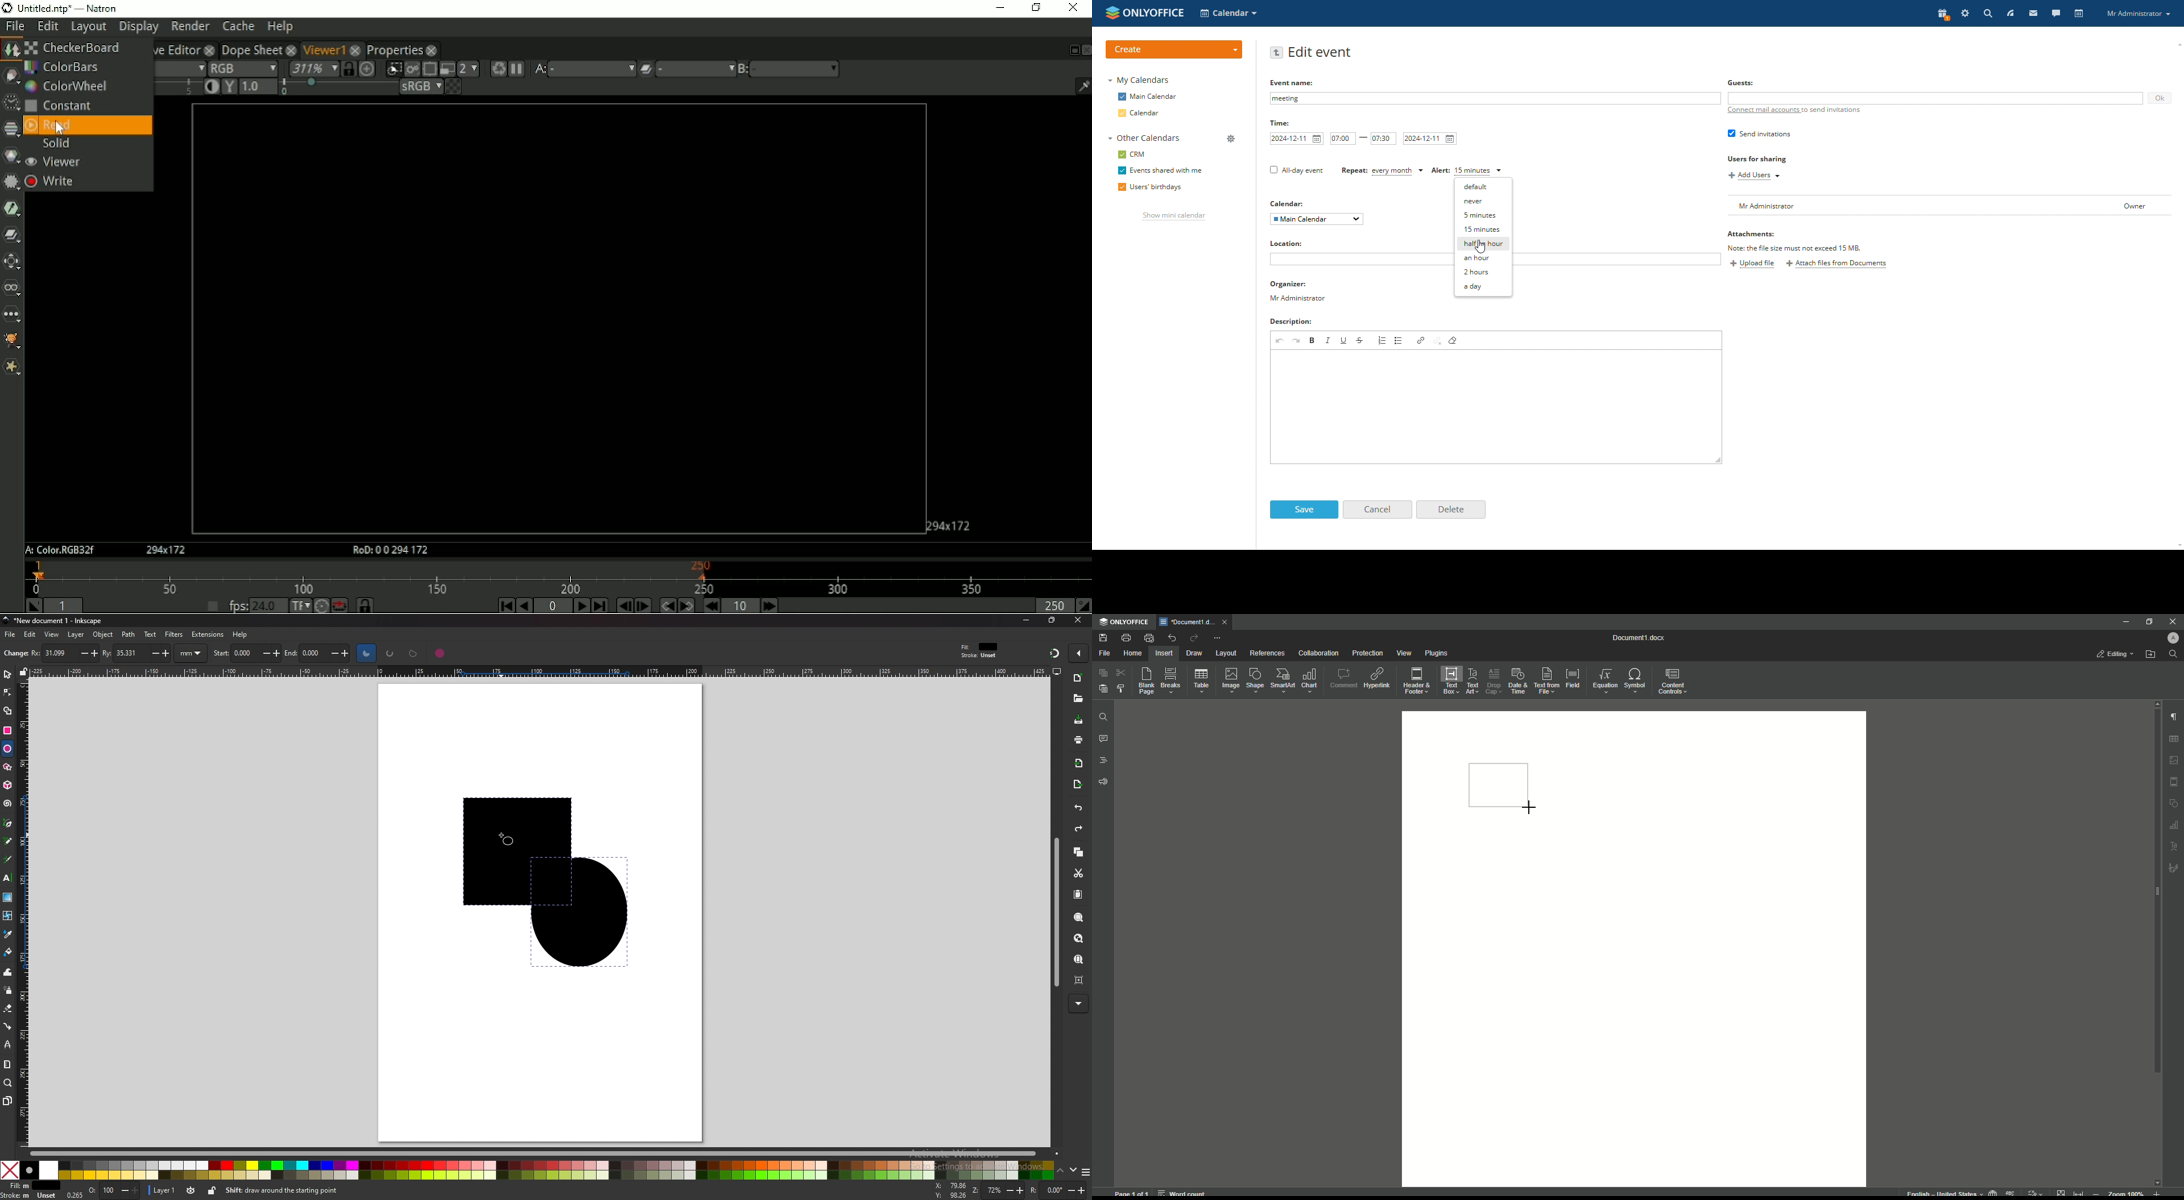 This screenshot has height=1204, width=2184. I want to click on View, so click(1403, 654).